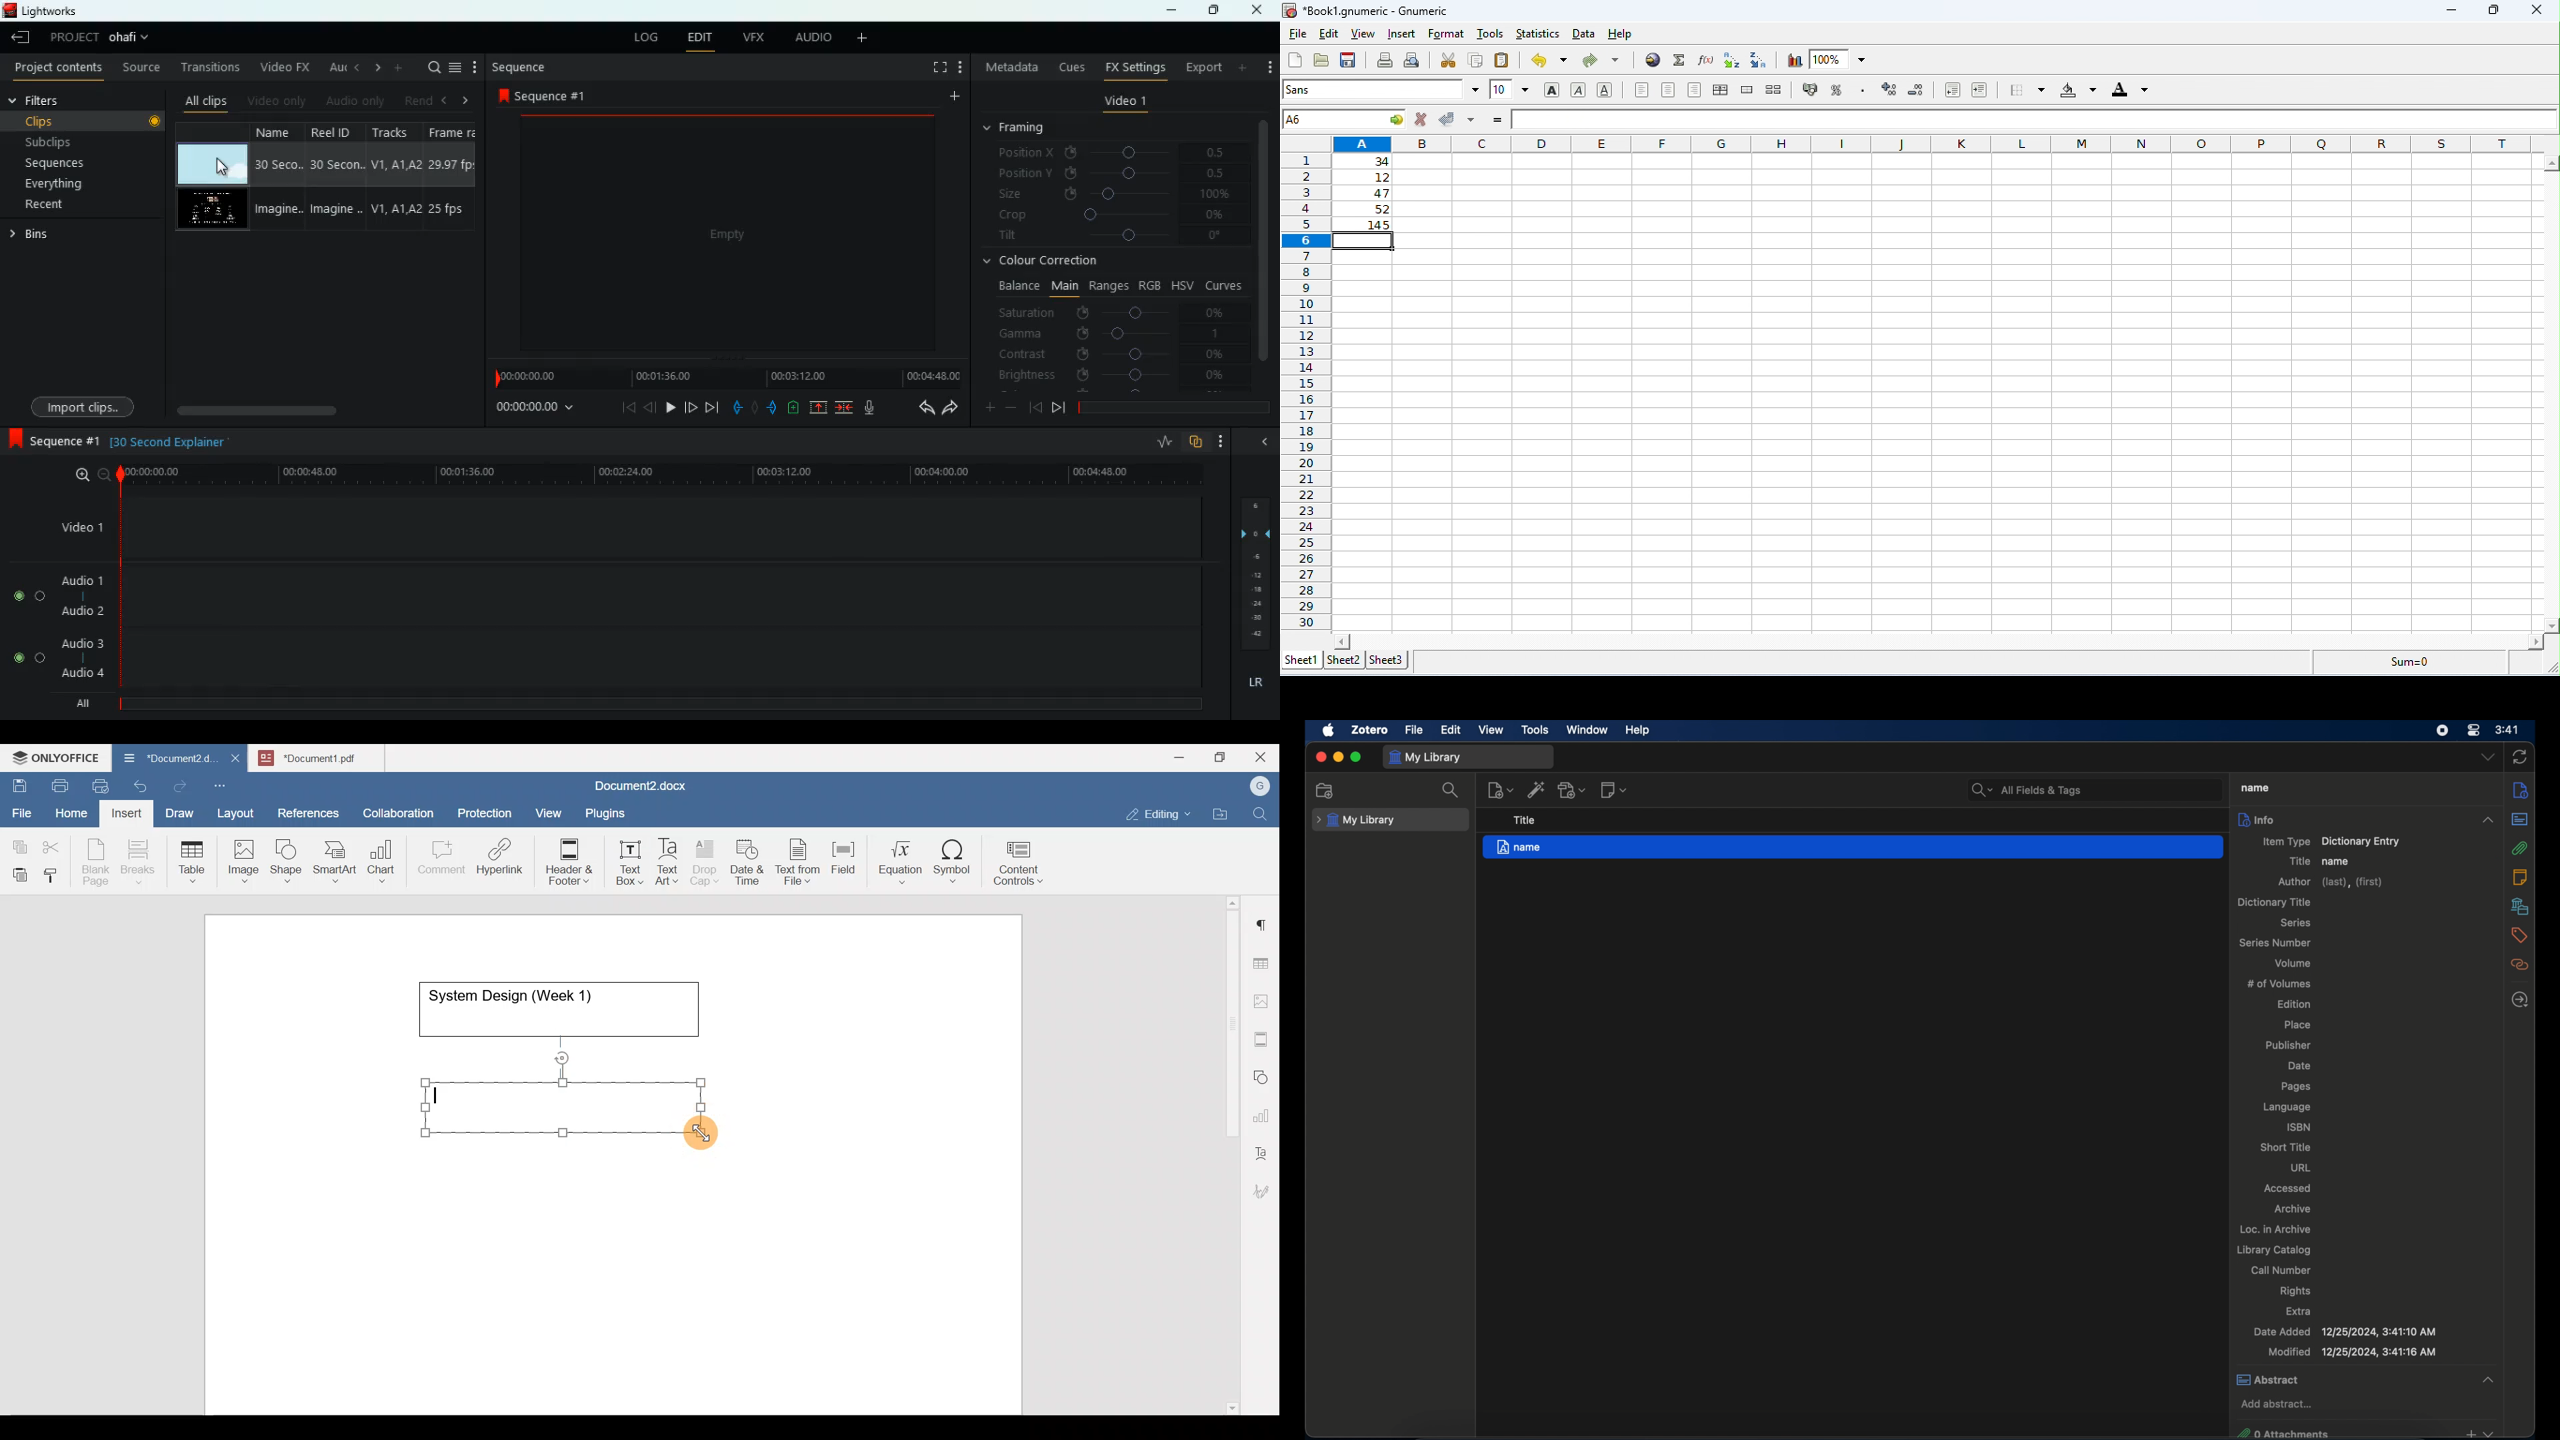 The height and width of the screenshot is (1456, 2576). What do you see at coordinates (287, 855) in the screenshot?
I see `Shape` at bounding box center [287, 855].